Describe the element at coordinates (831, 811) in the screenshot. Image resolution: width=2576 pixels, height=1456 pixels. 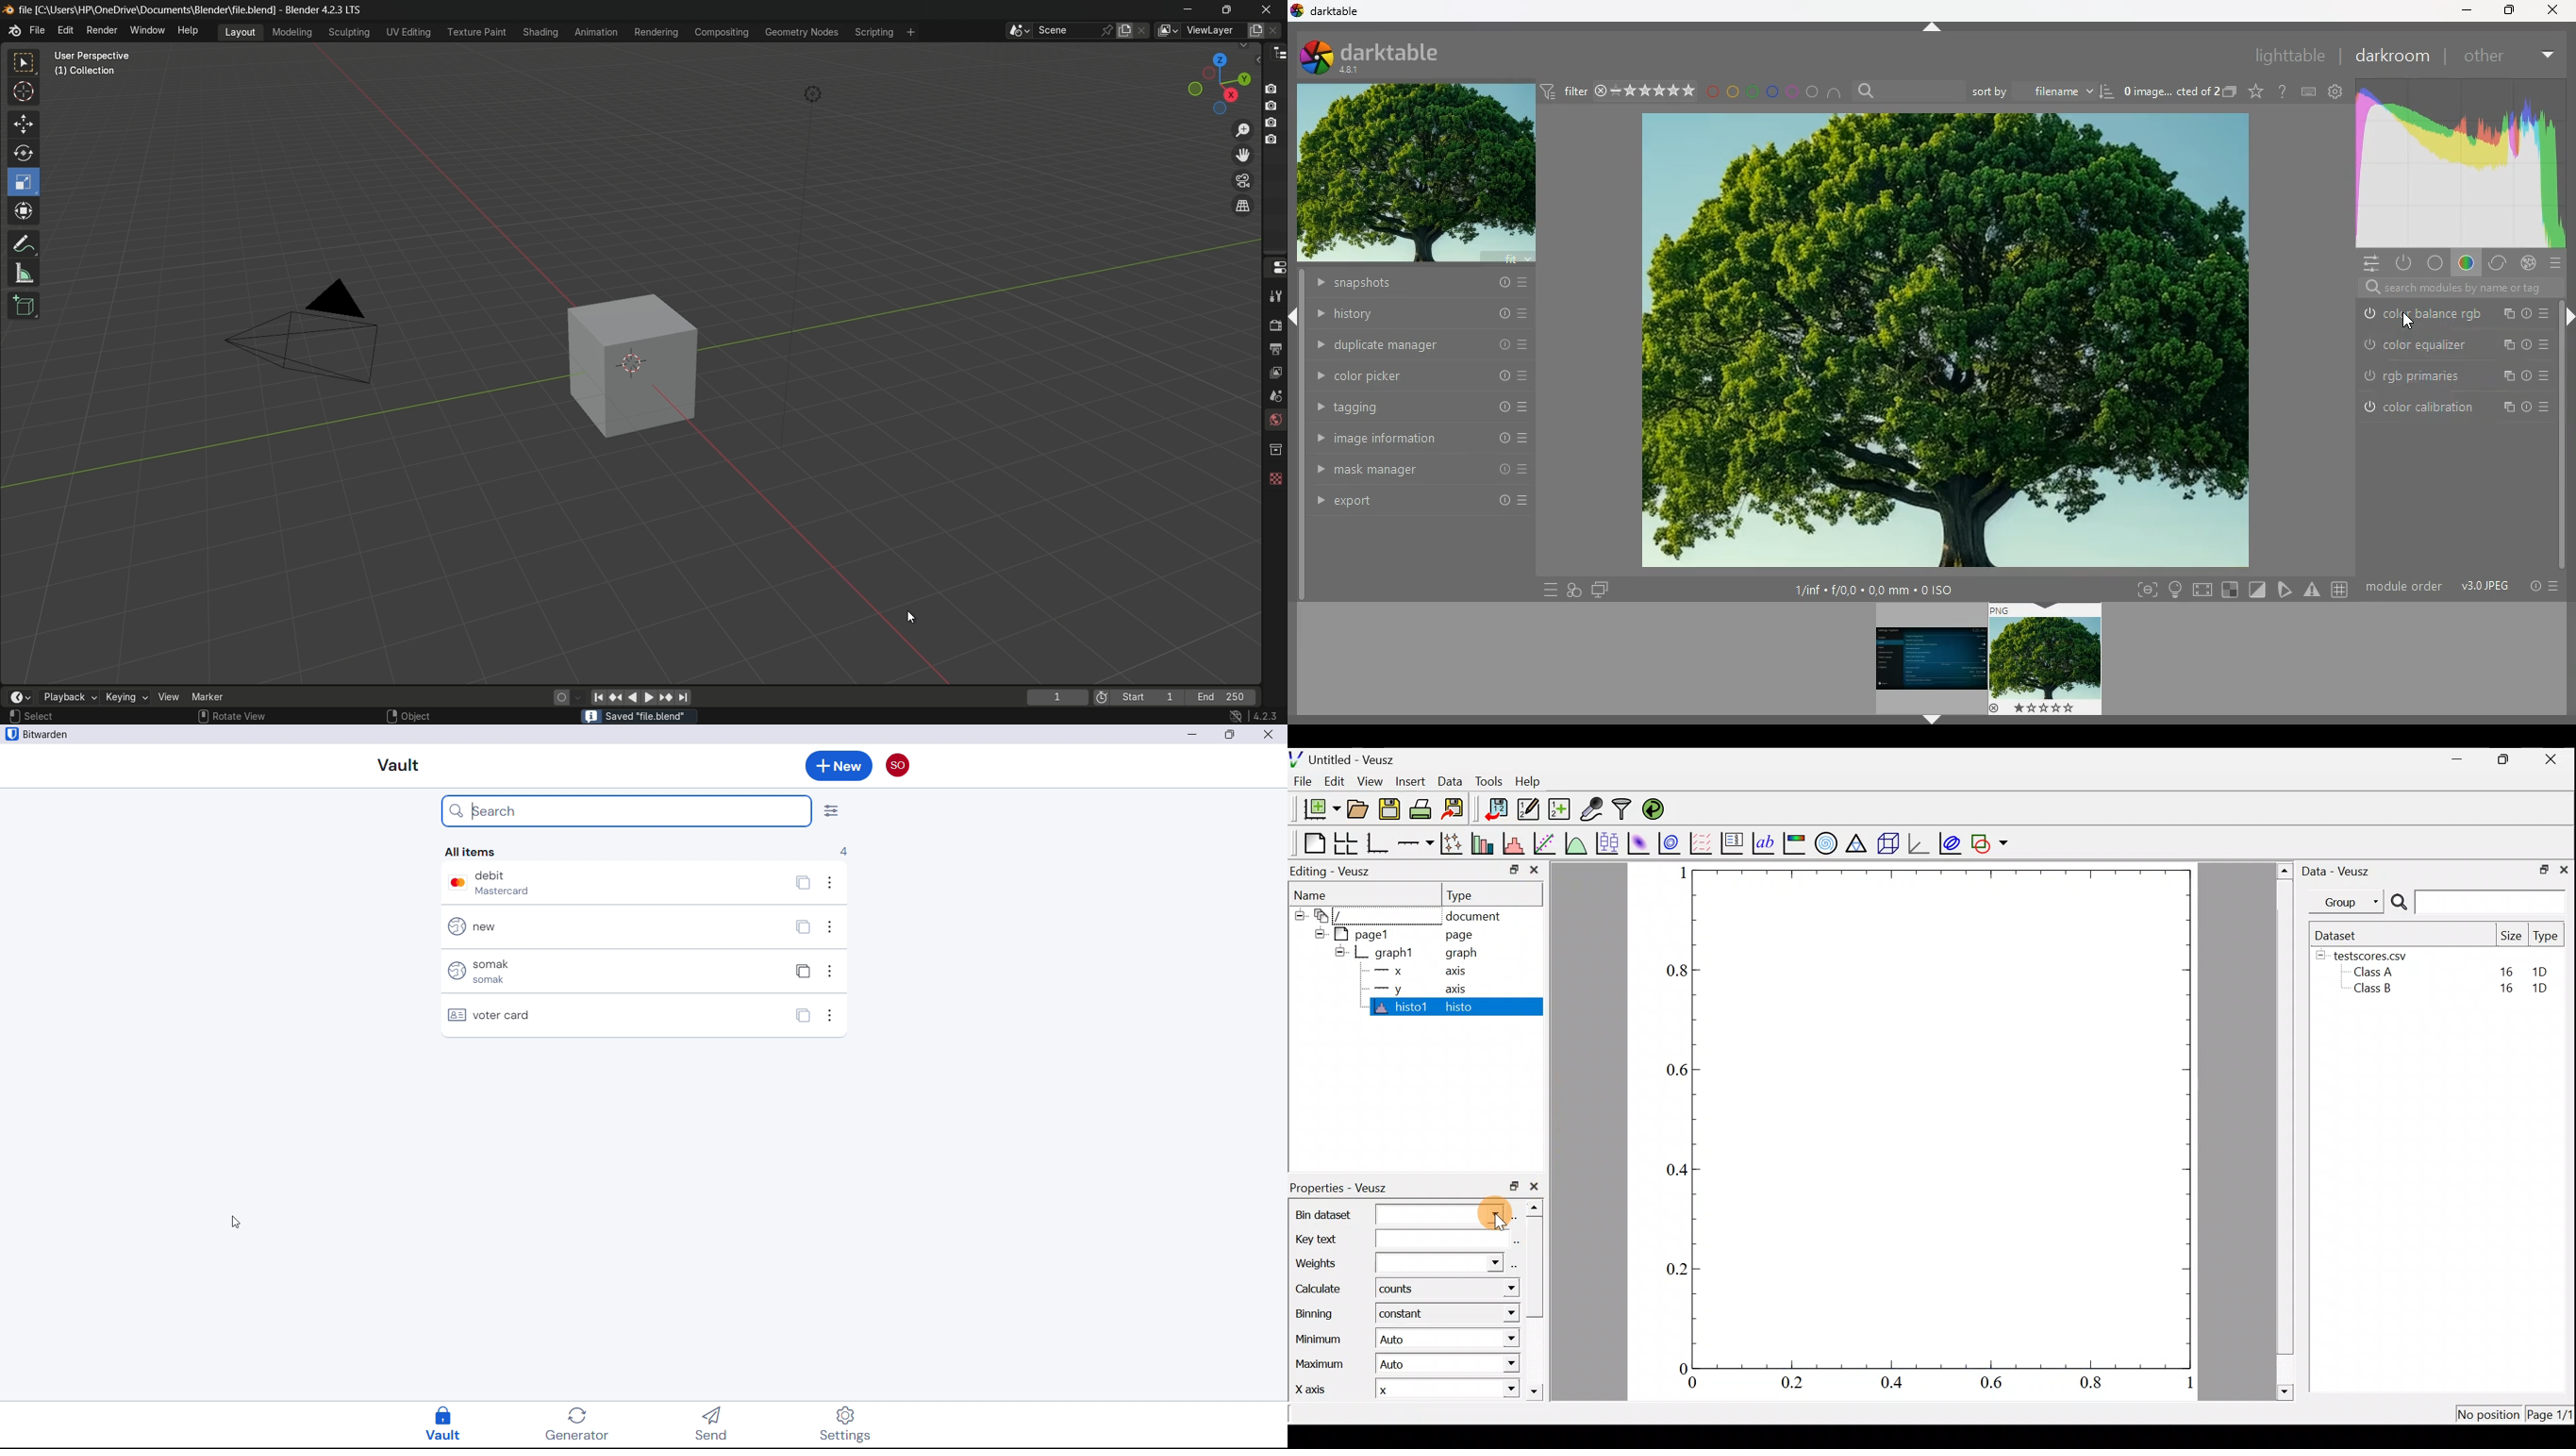
I see `Add filter` at that location.